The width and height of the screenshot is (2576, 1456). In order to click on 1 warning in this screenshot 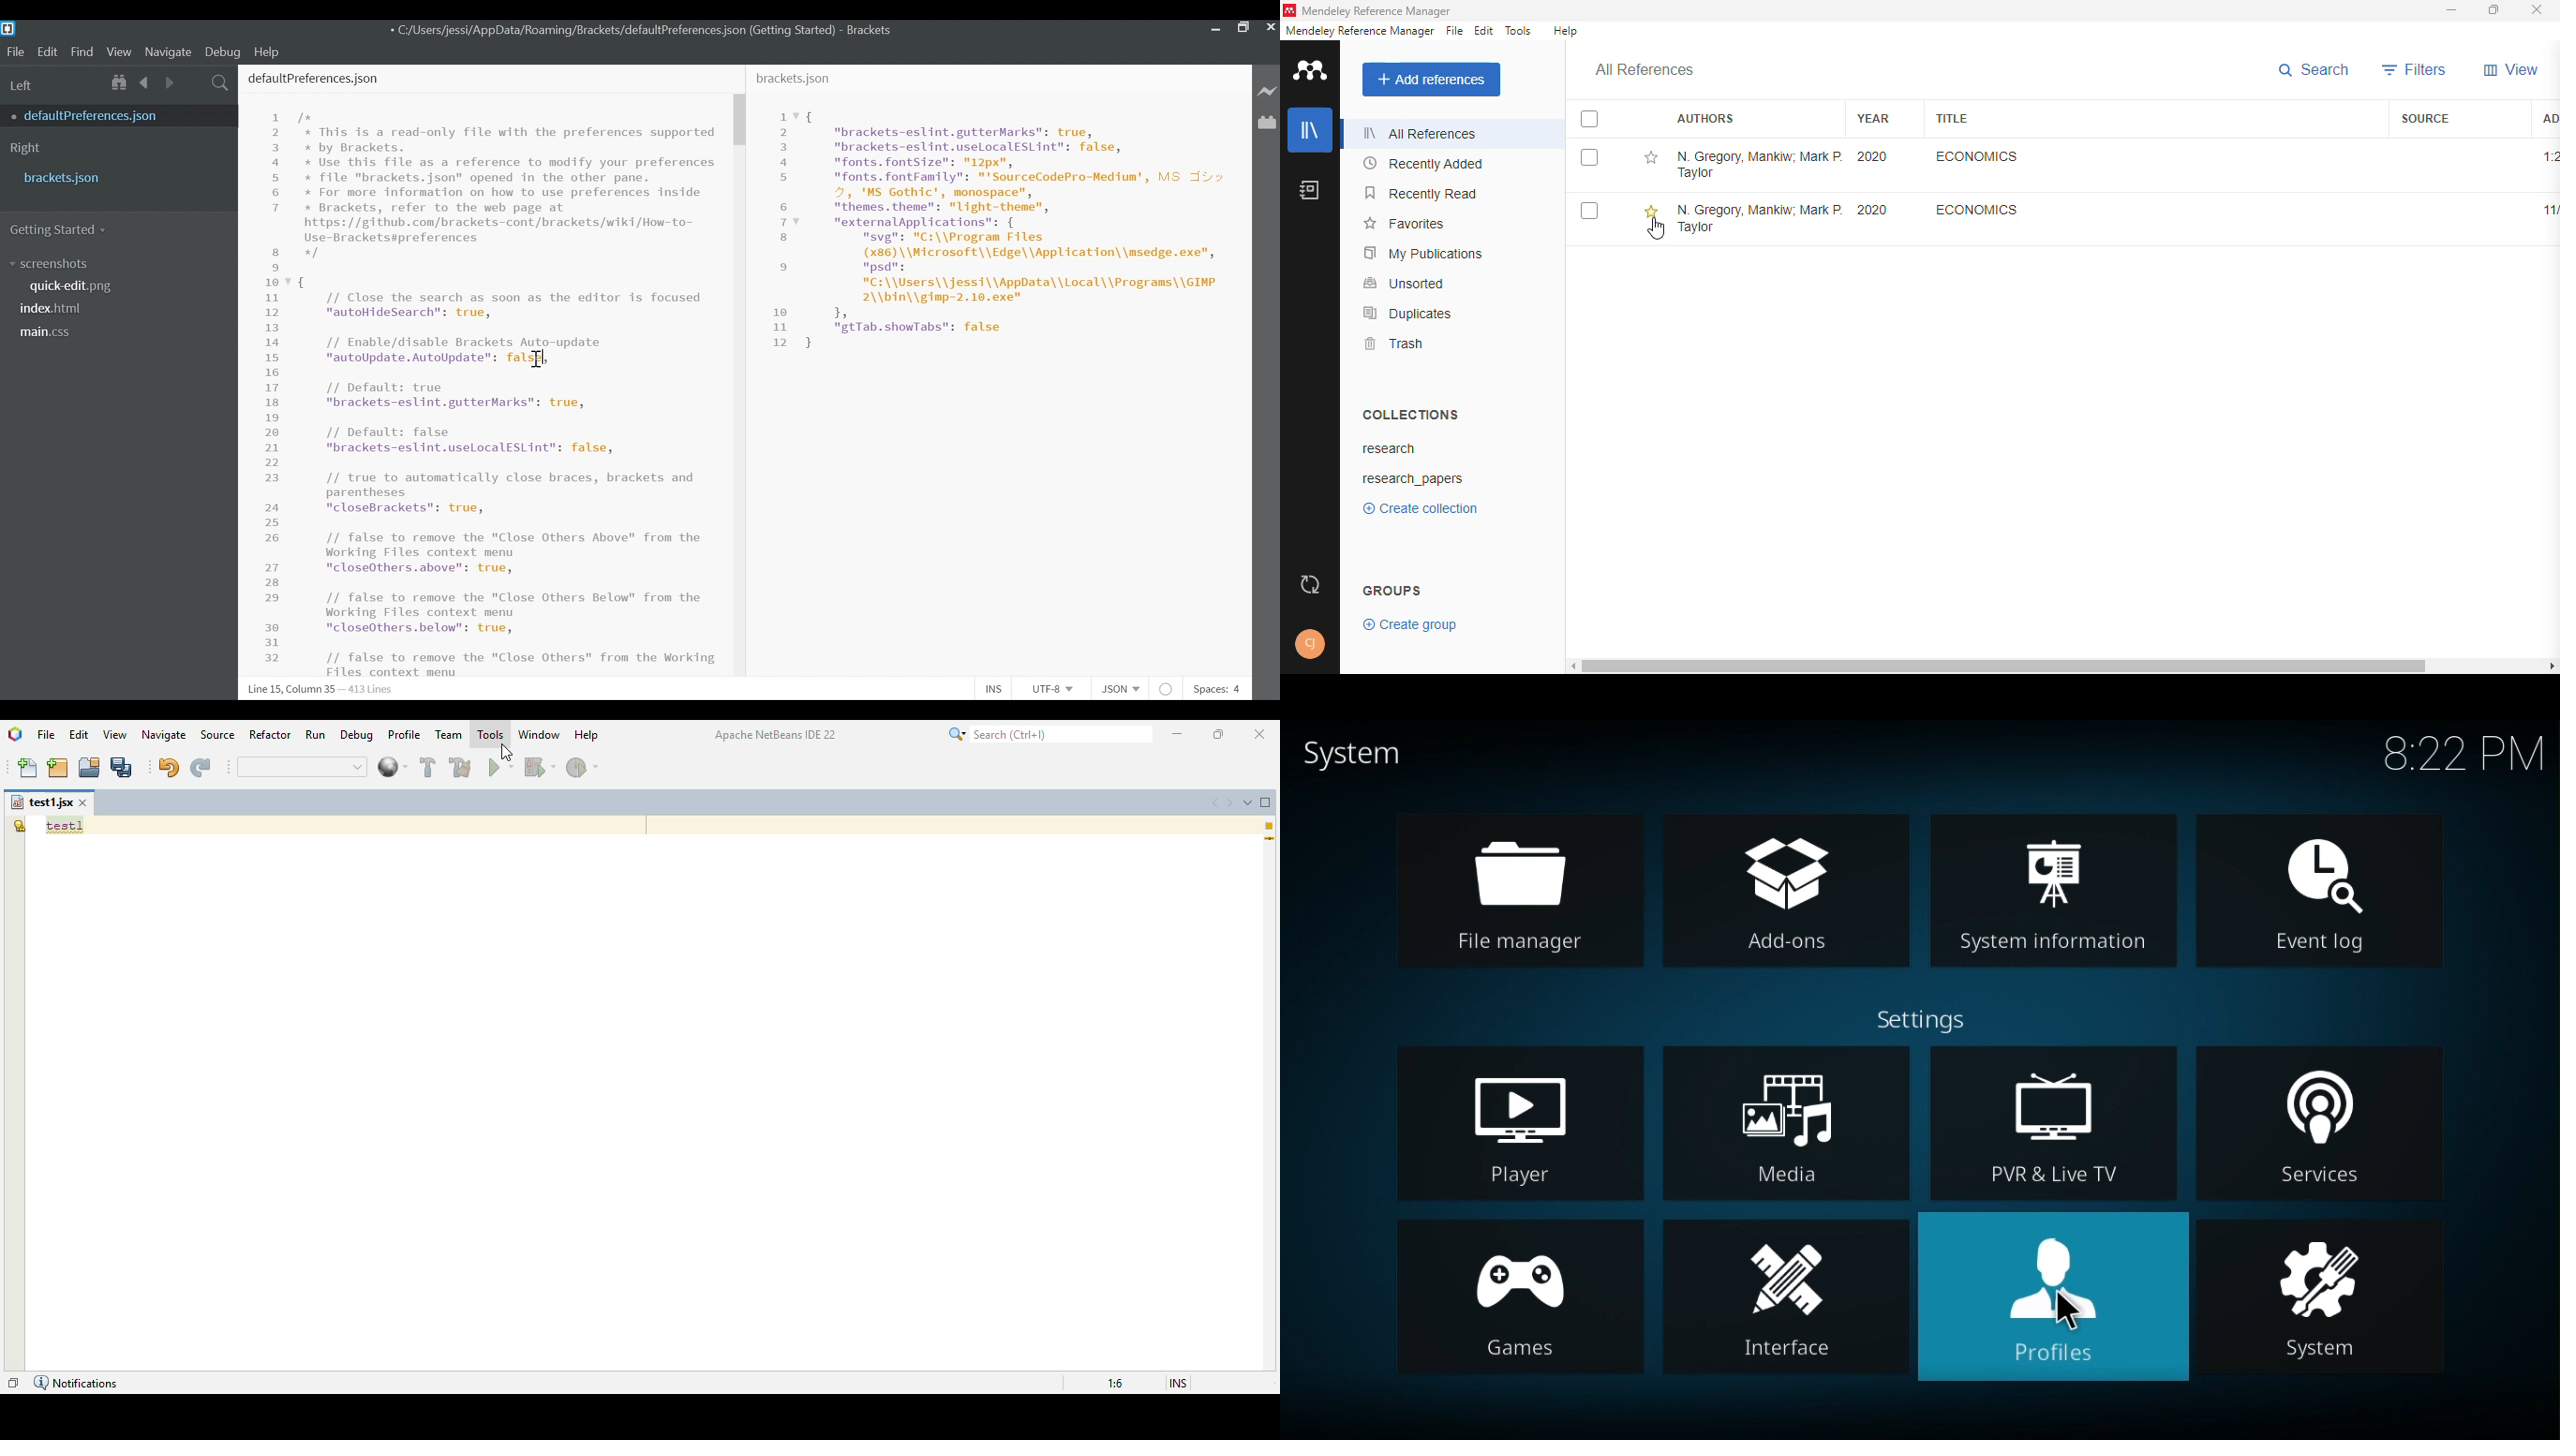, I will do `click(1272, 826)`.